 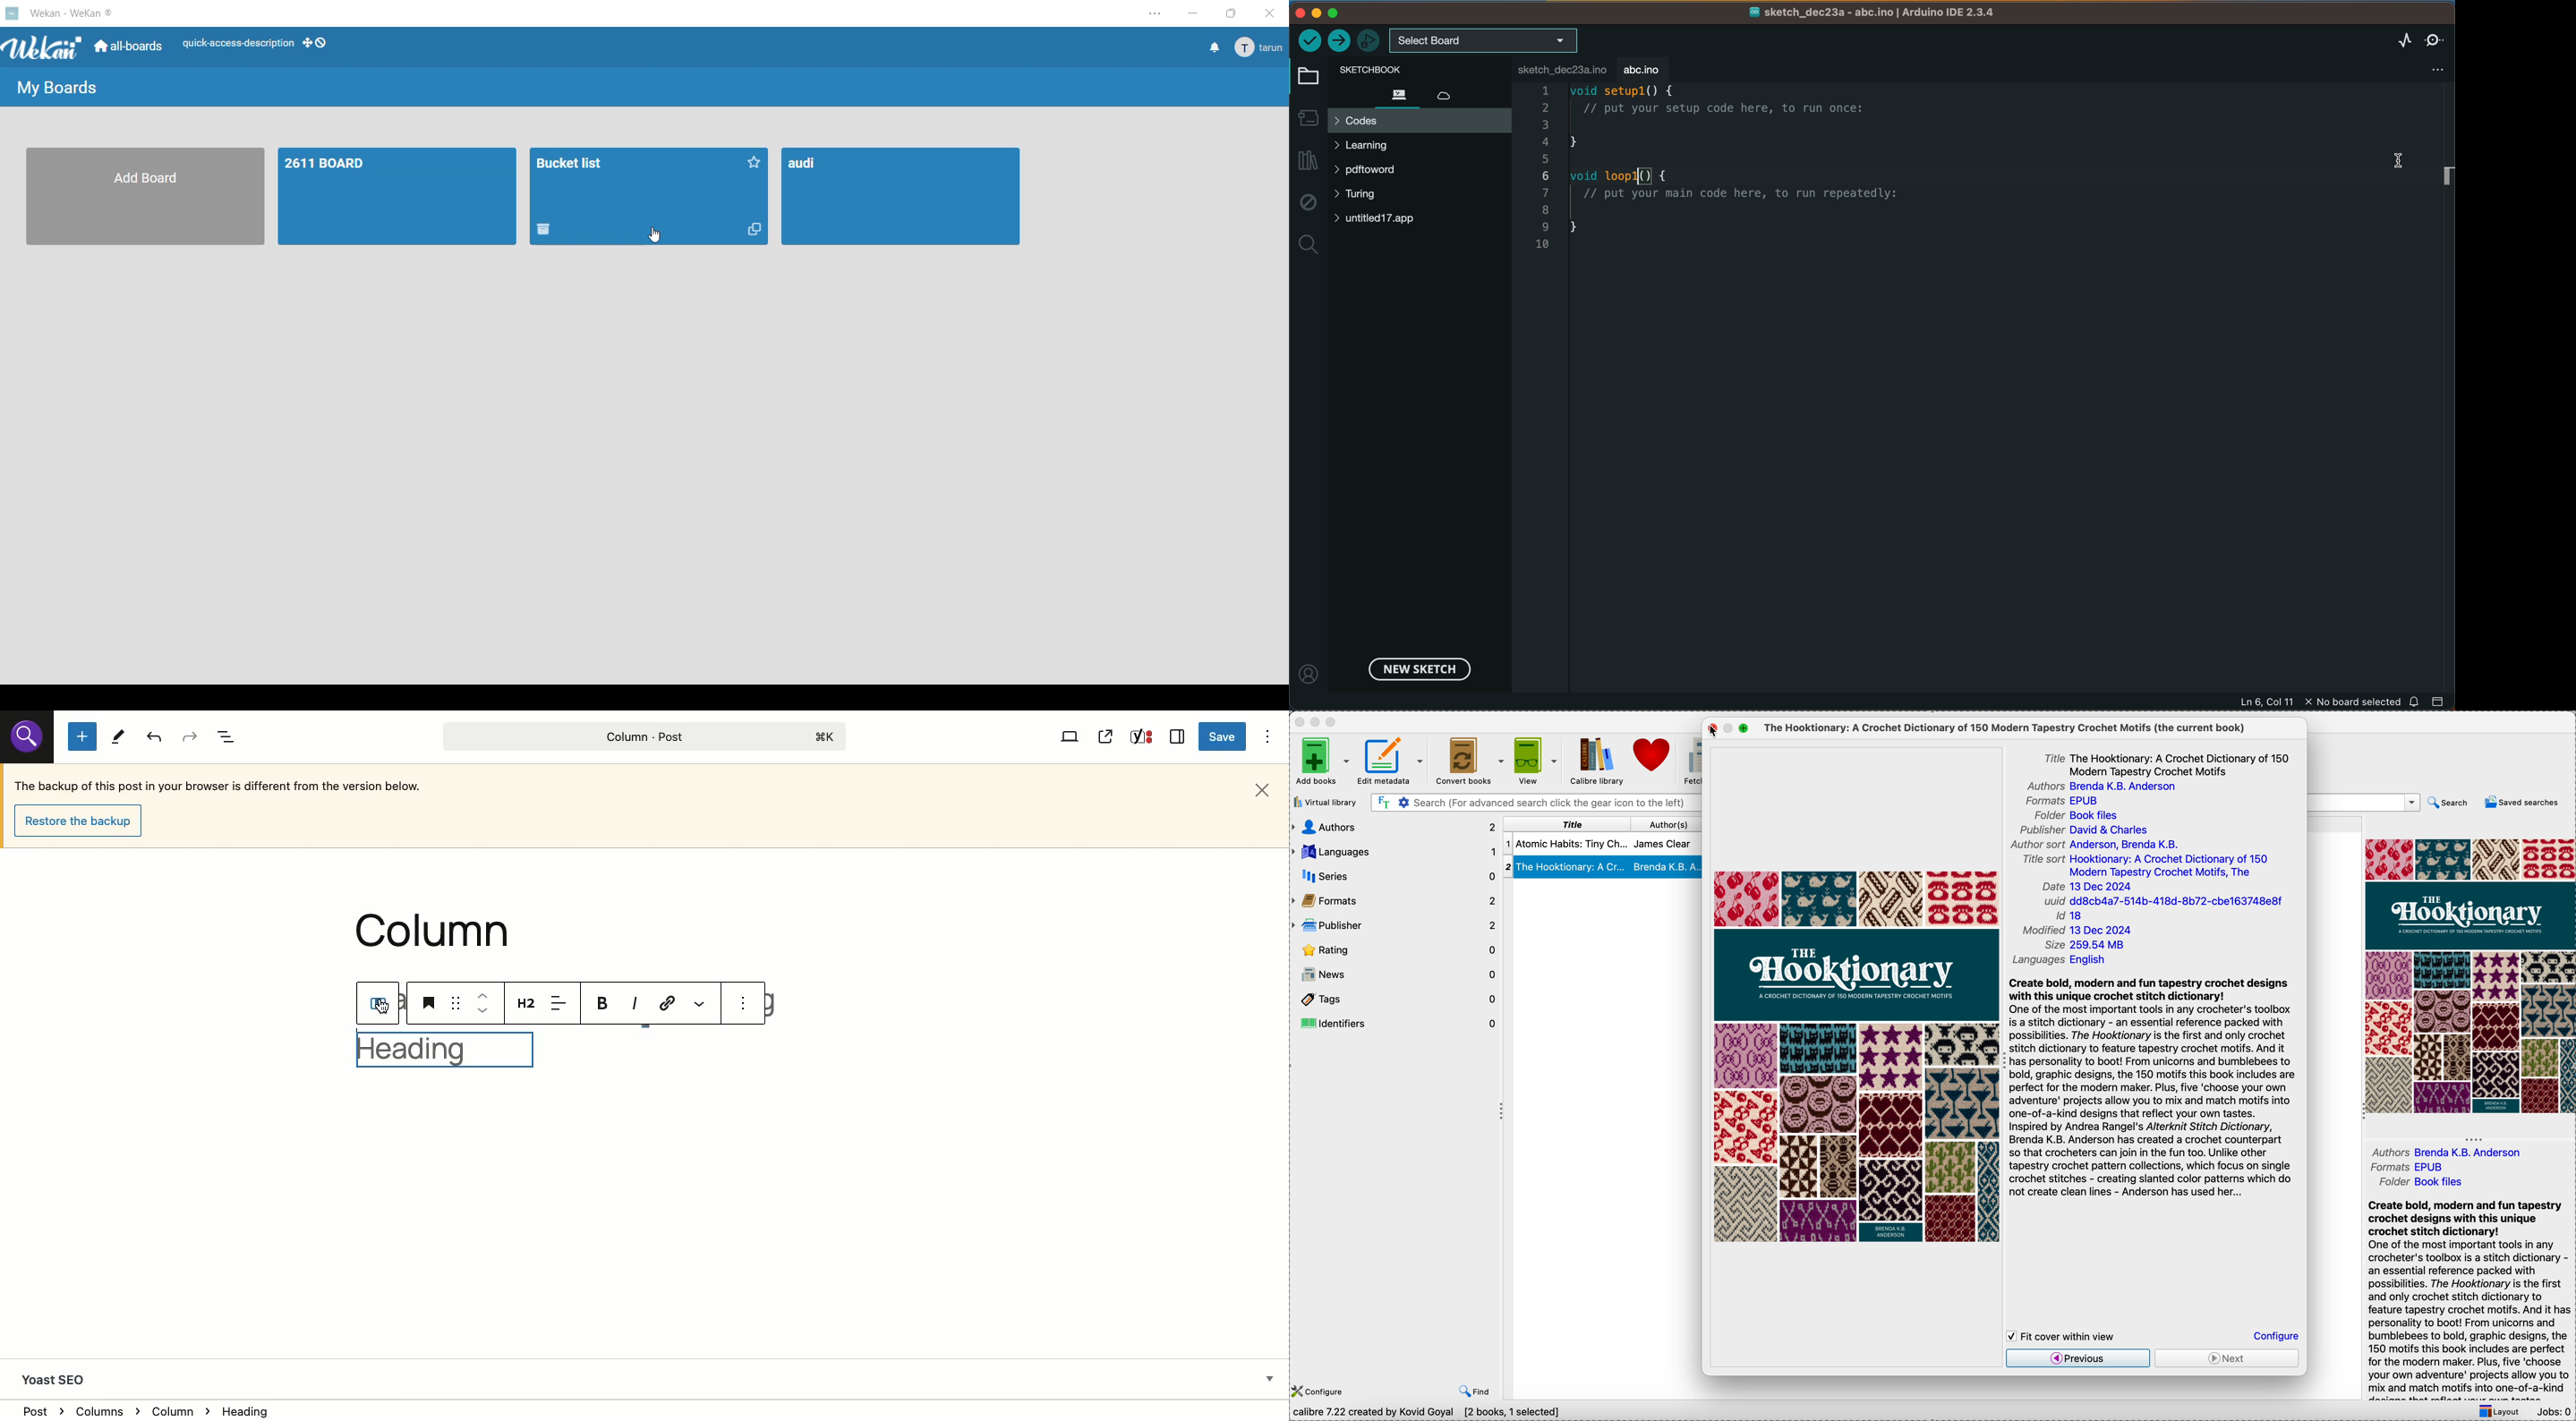 I want to click on Hide, so click(x=1269, y=1377).